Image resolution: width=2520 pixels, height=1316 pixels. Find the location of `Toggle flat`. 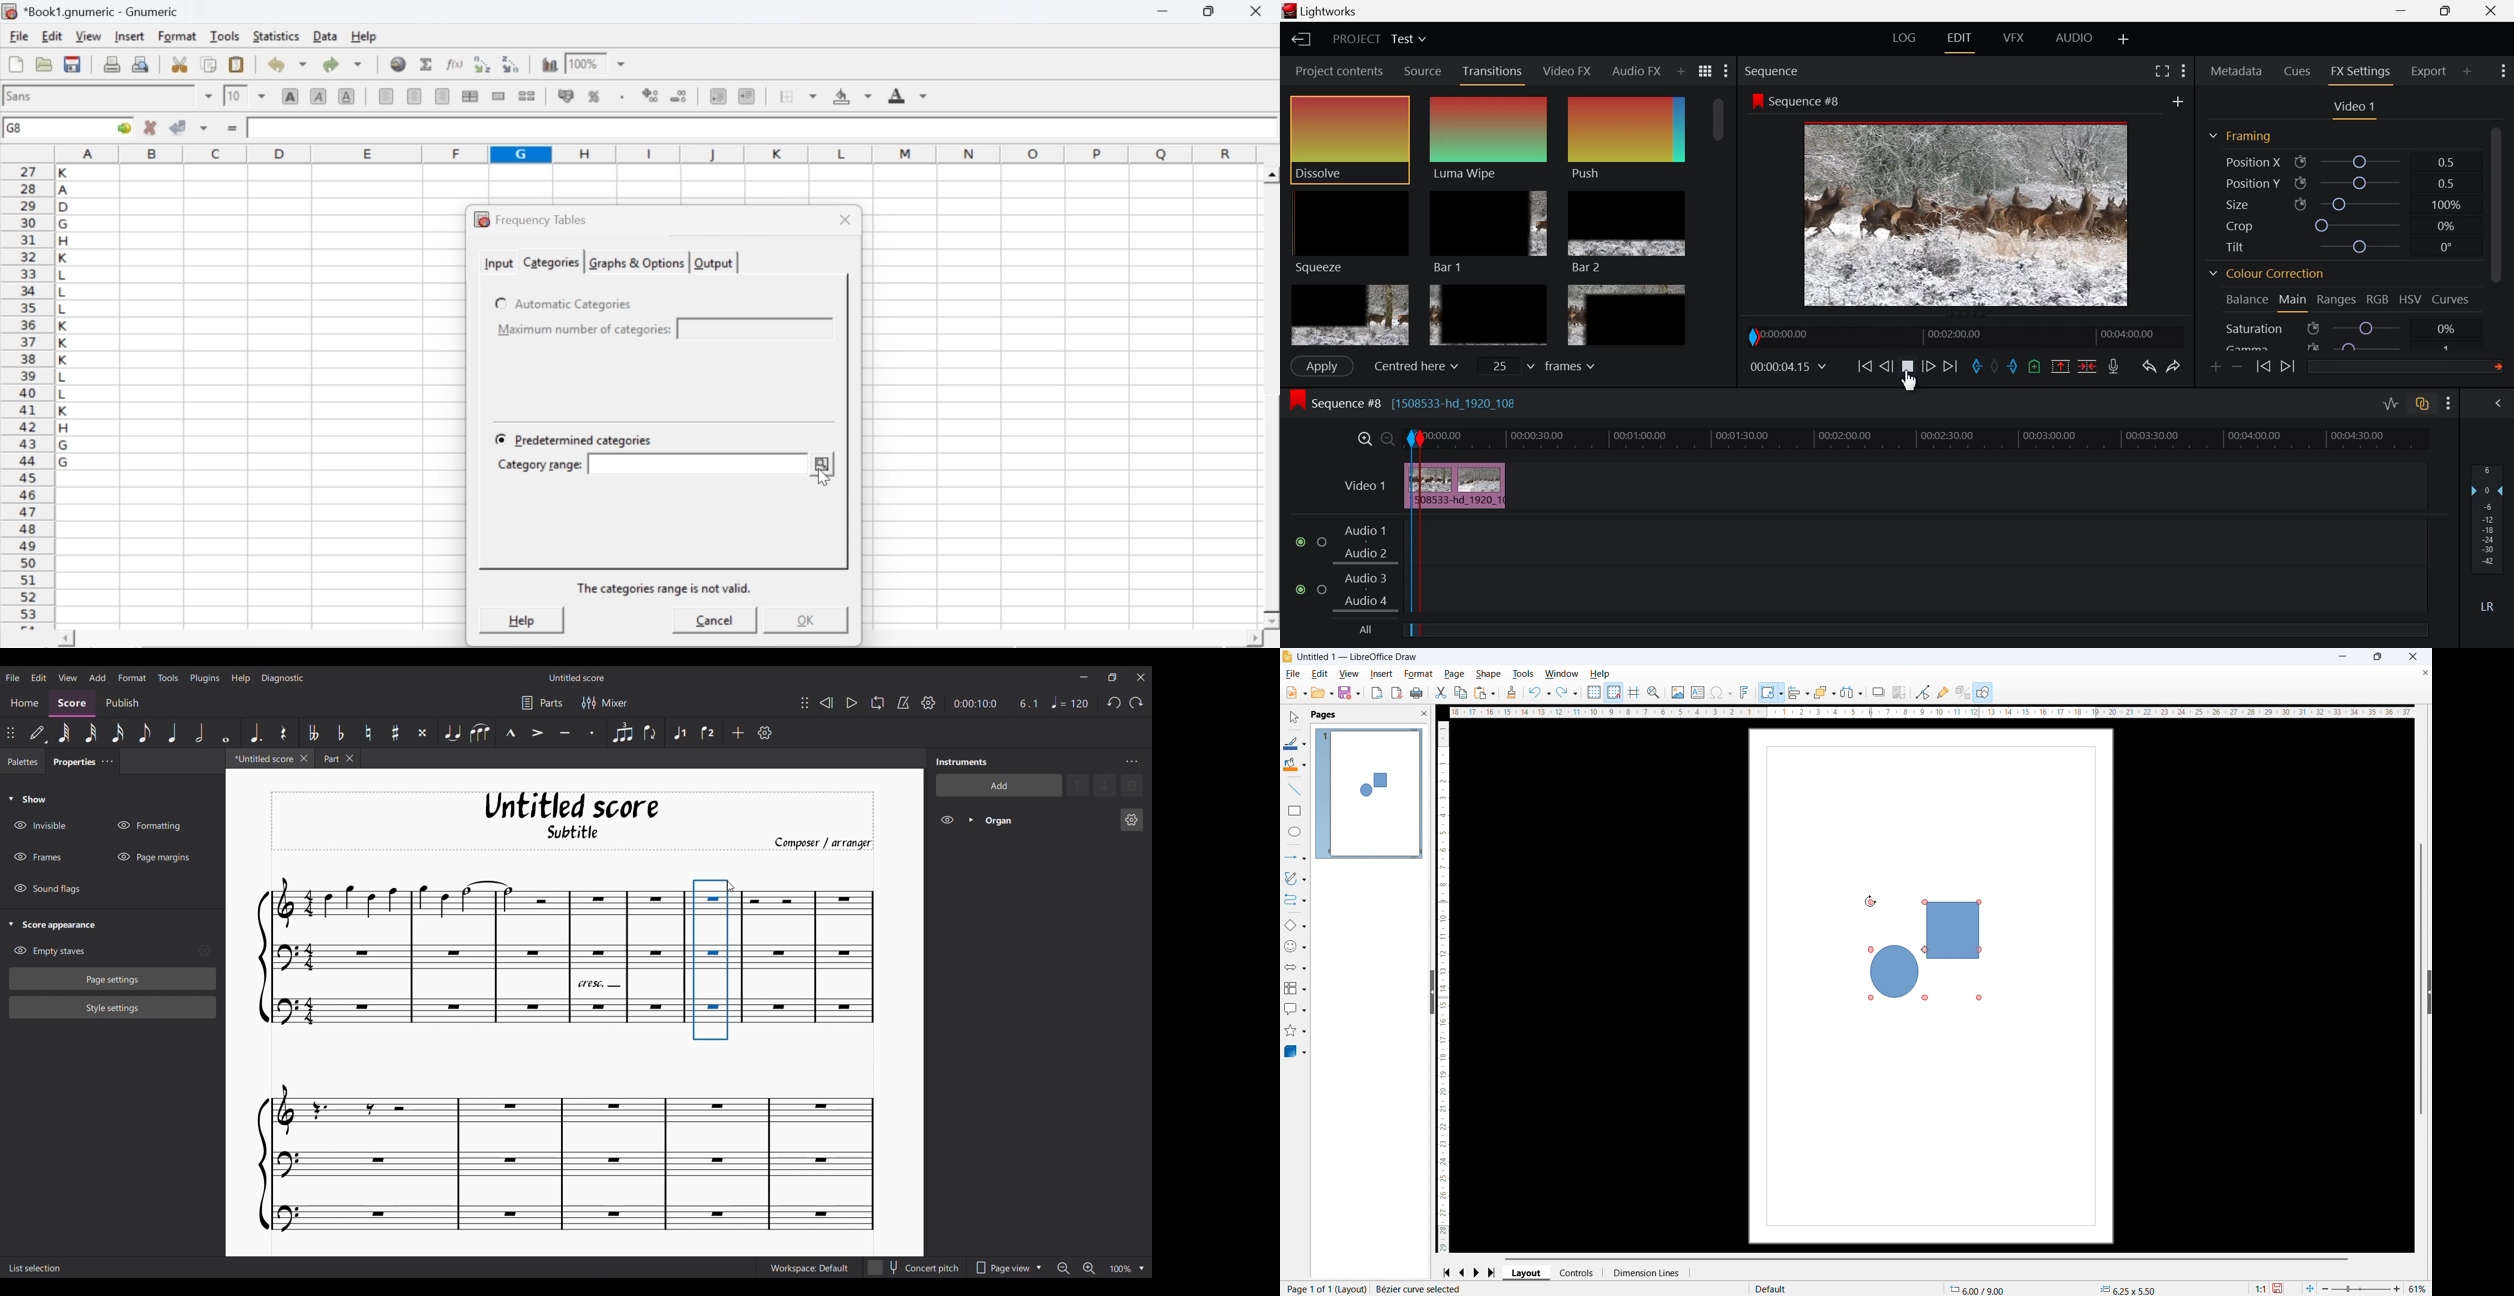

Toggle flat is located at coordinates (340, 732).